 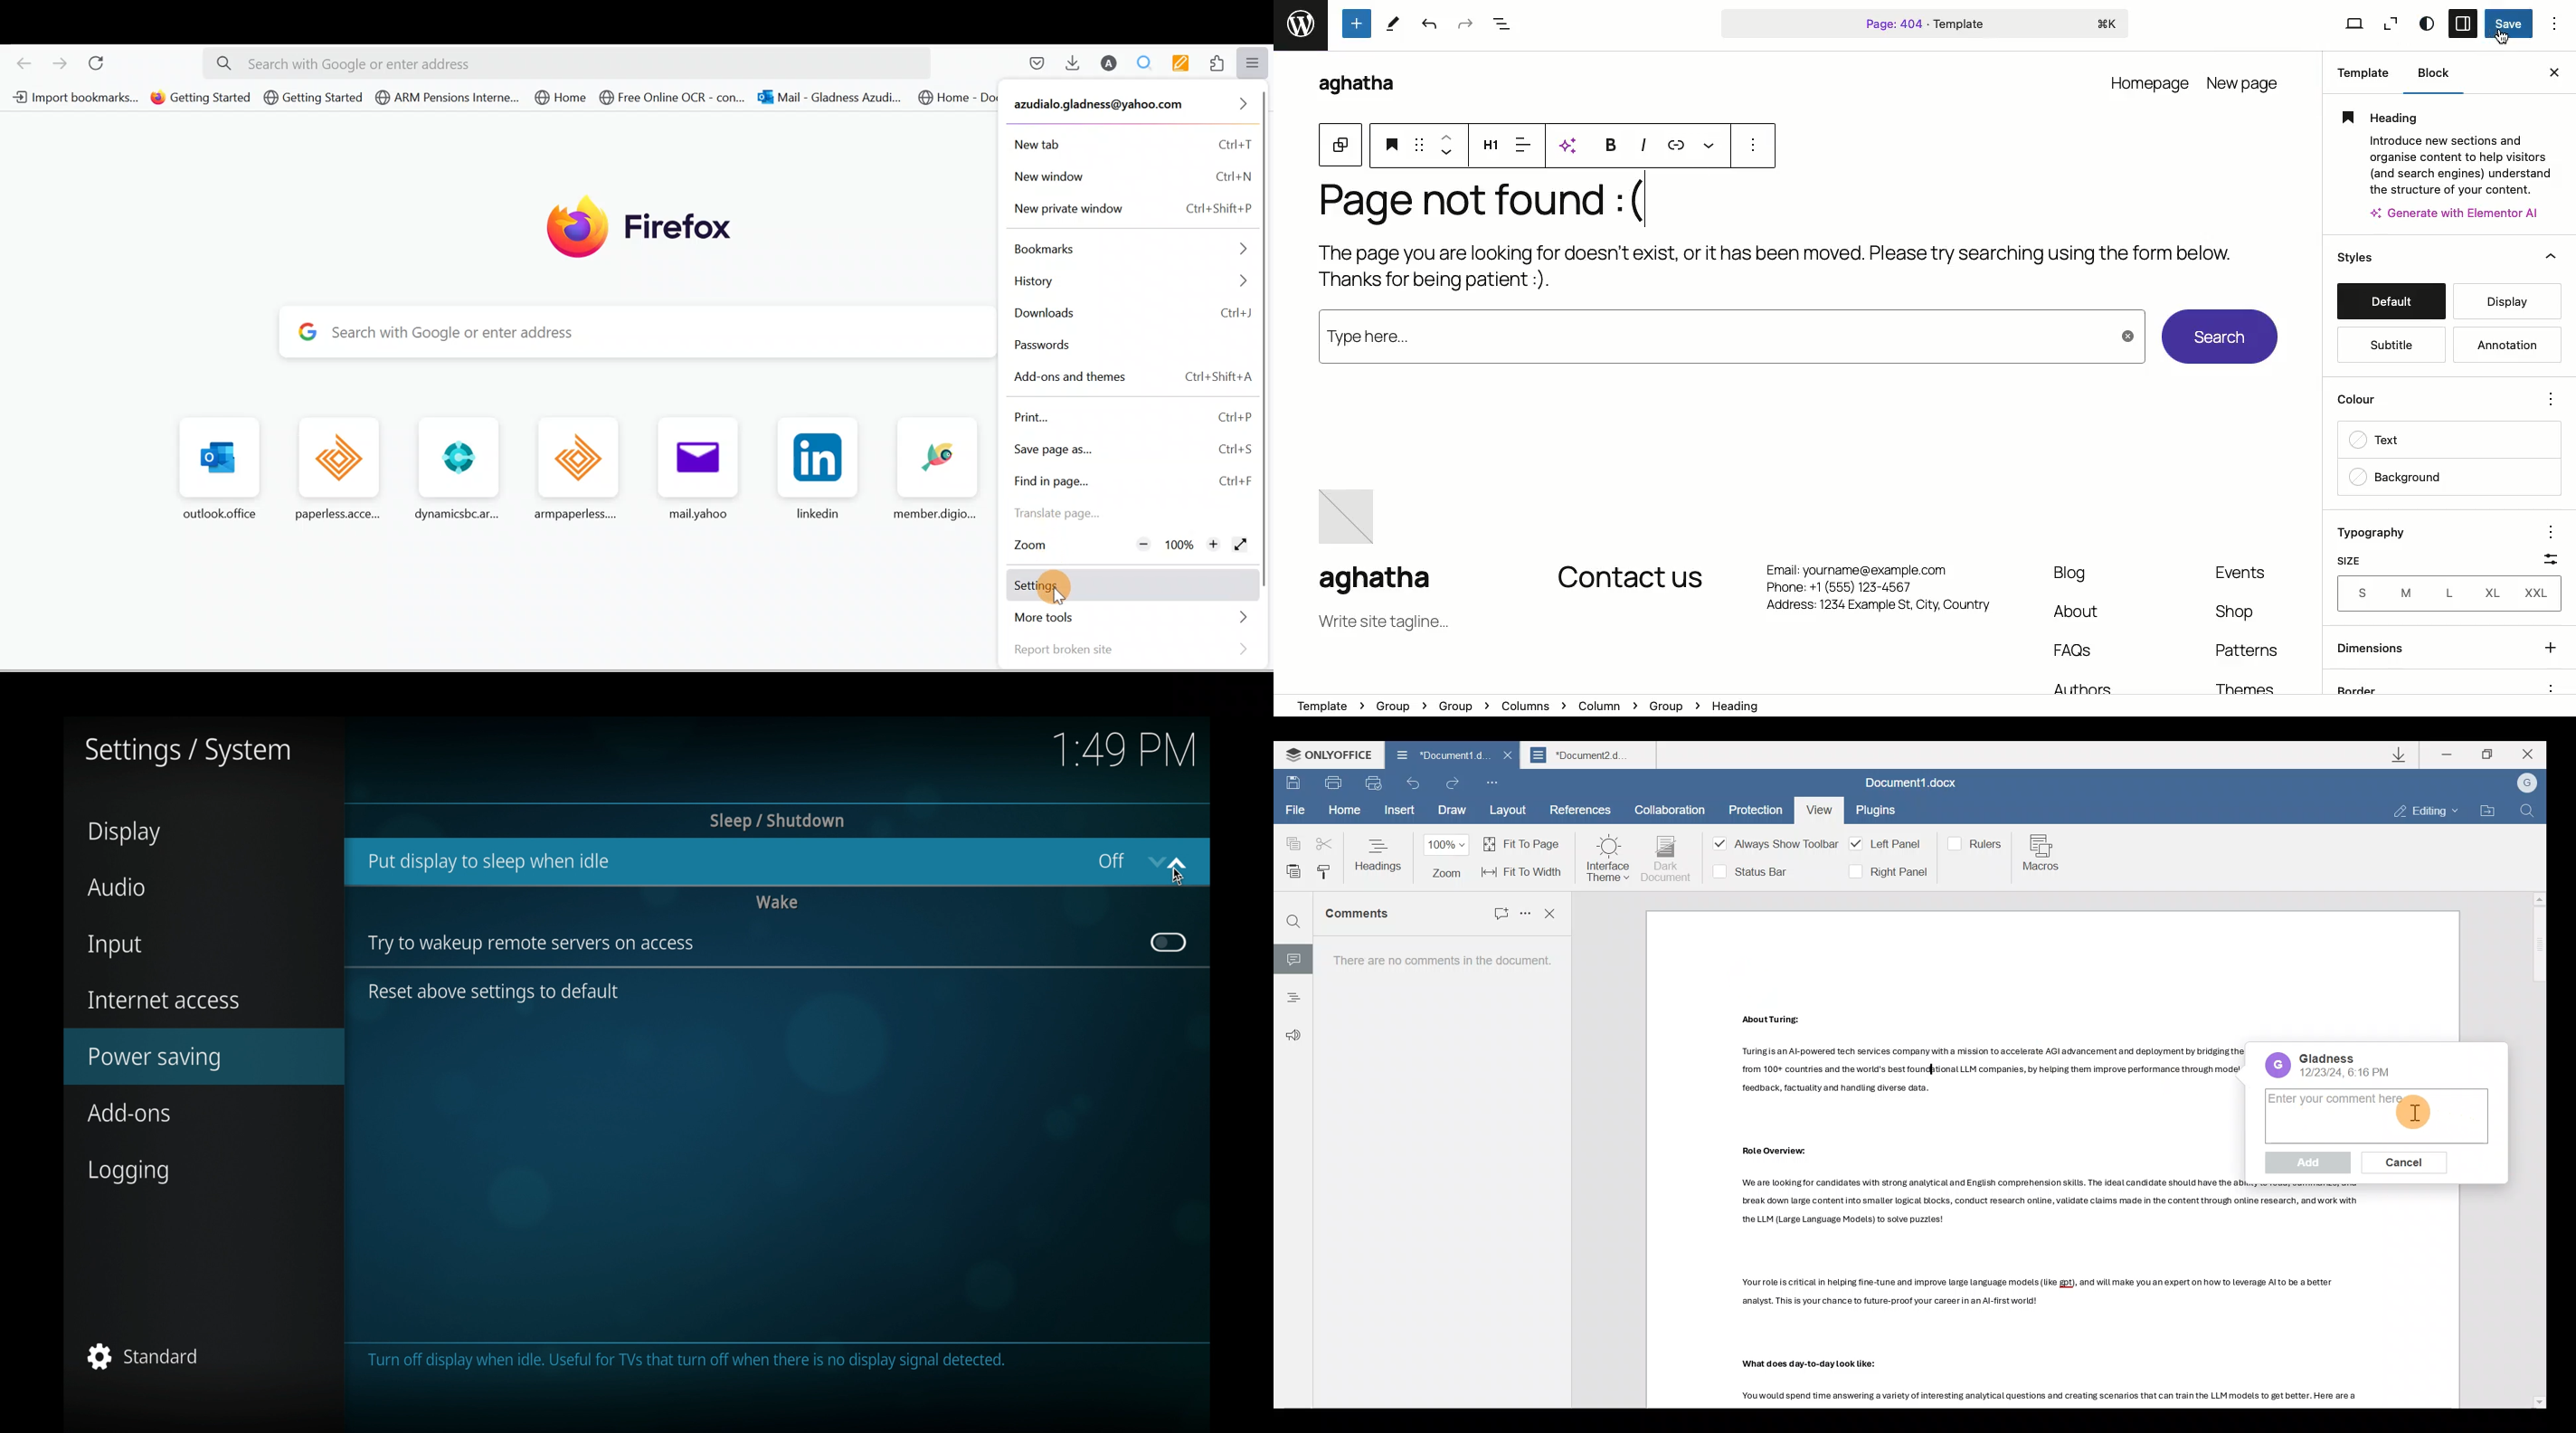 I want to click on Macros, so click(x=2044, y=855).